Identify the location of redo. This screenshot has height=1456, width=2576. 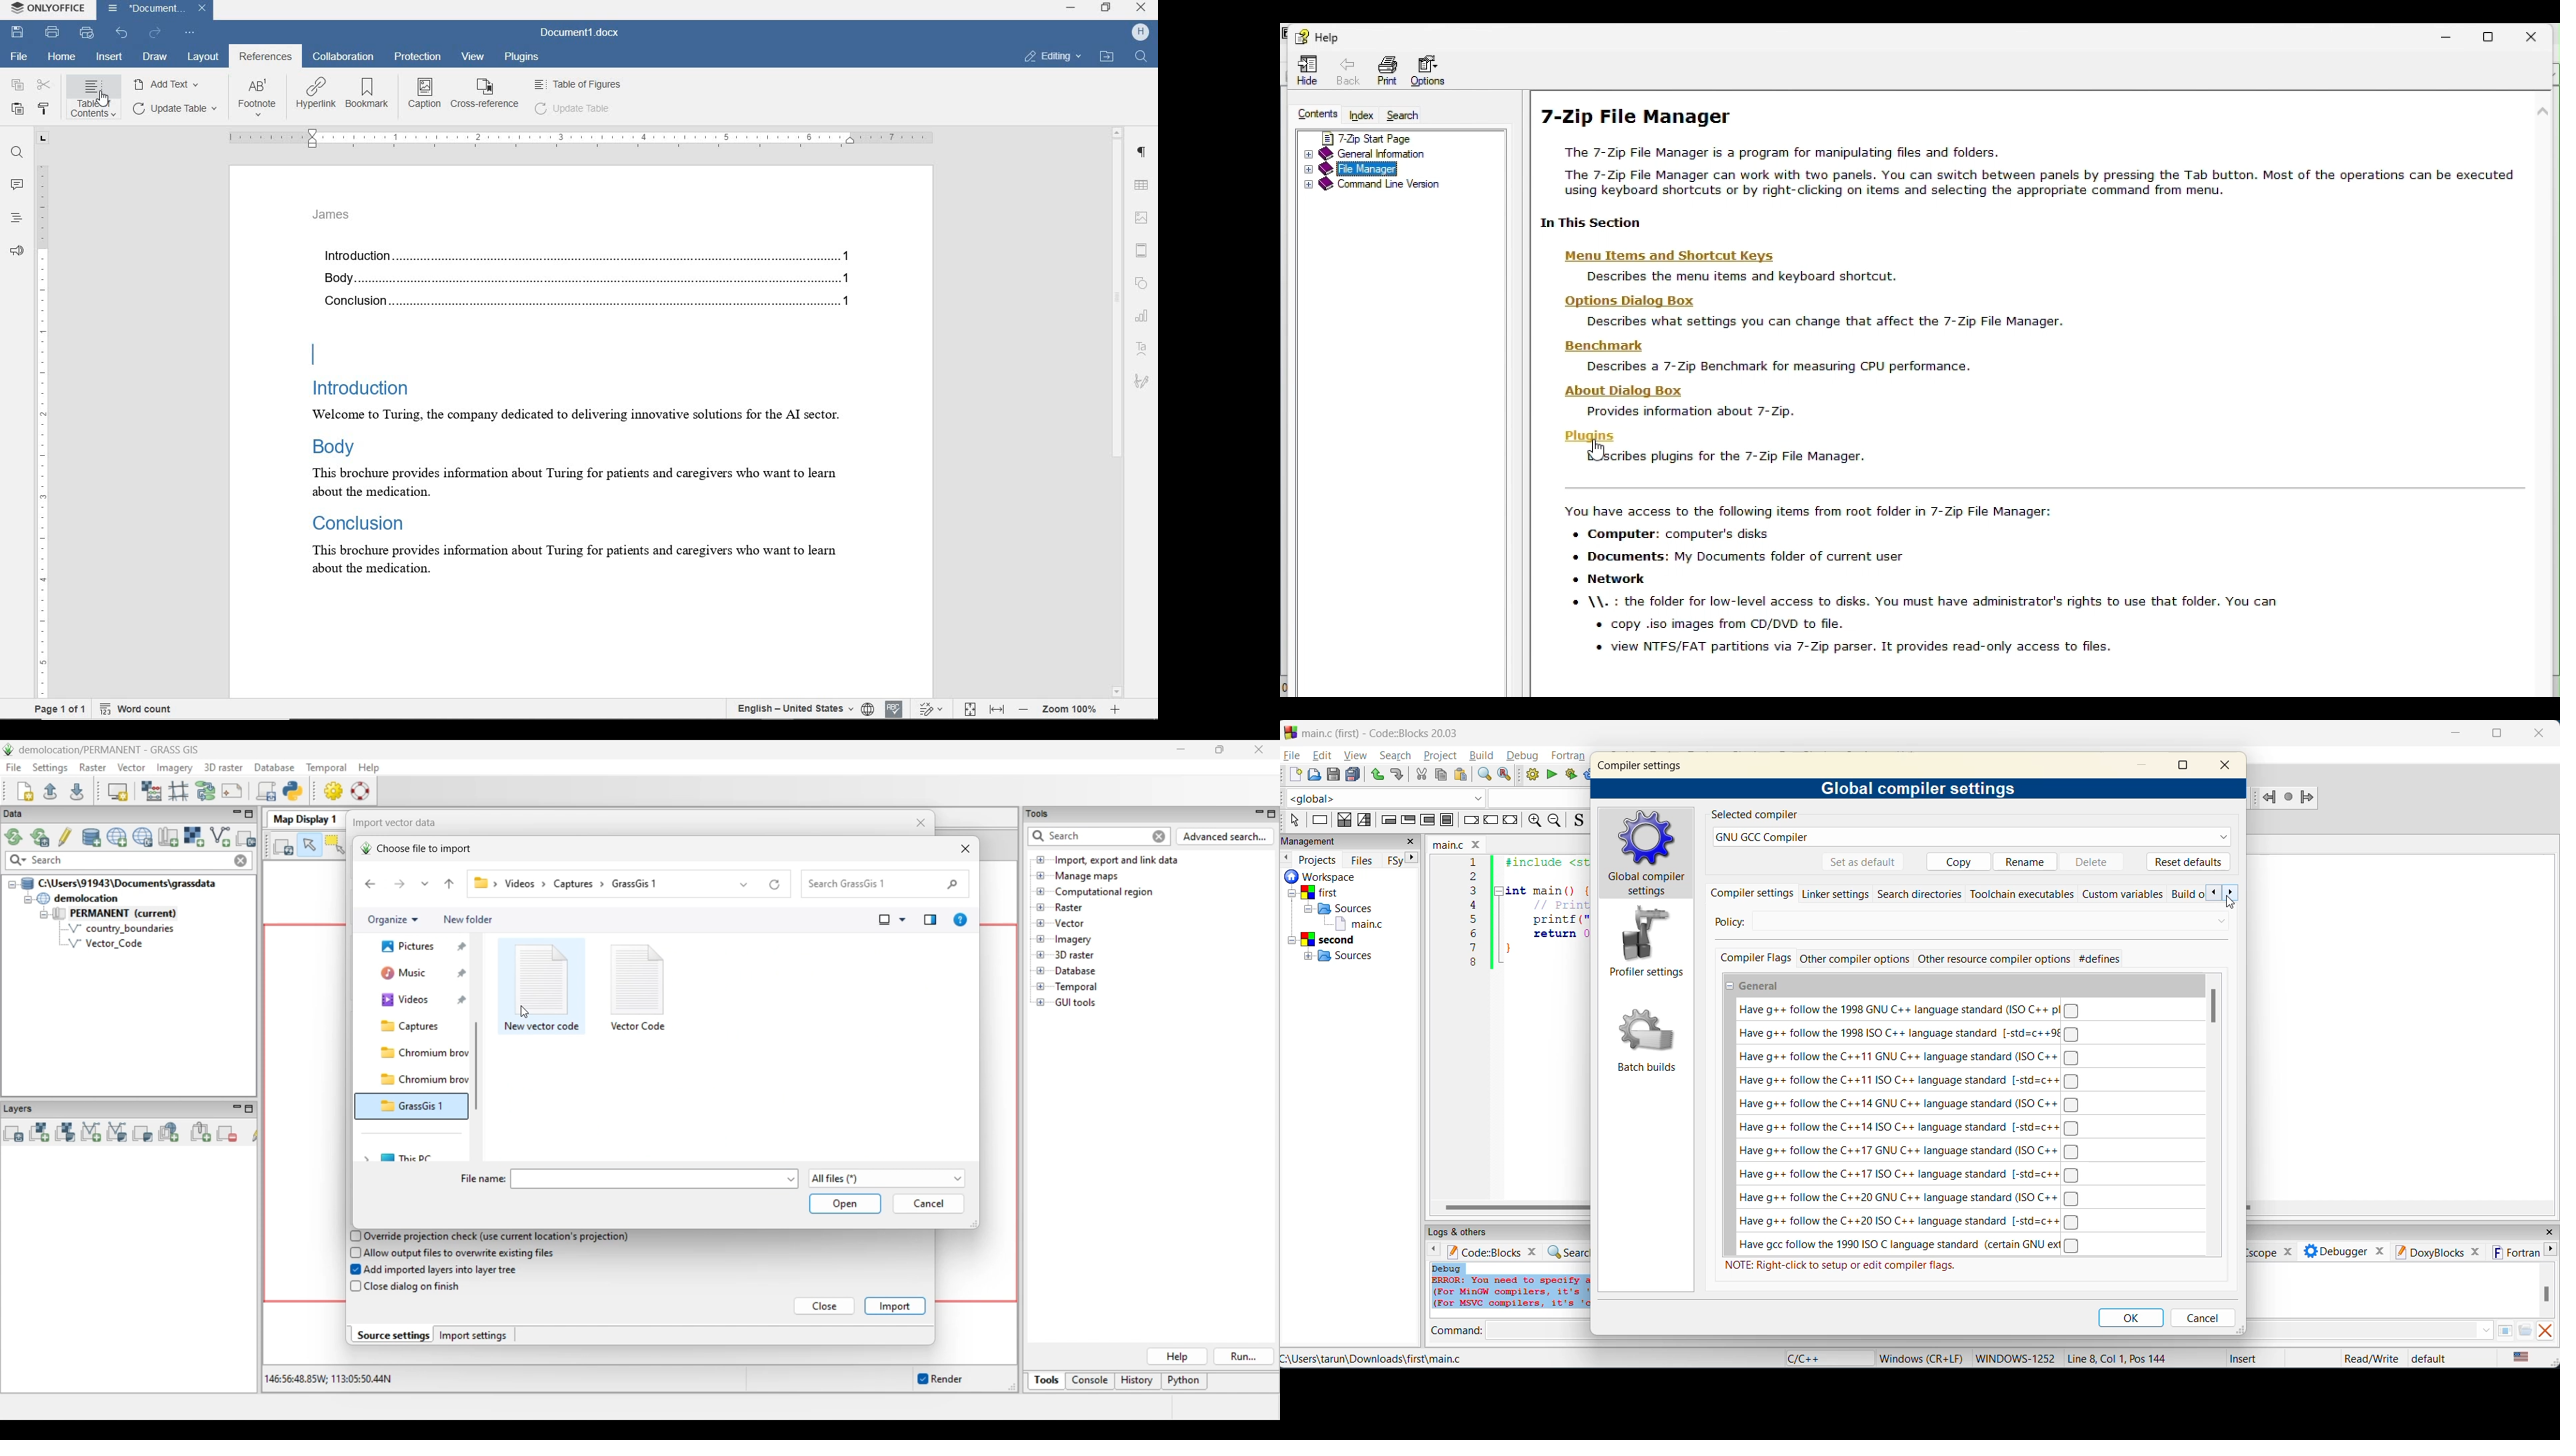
(157, 33).